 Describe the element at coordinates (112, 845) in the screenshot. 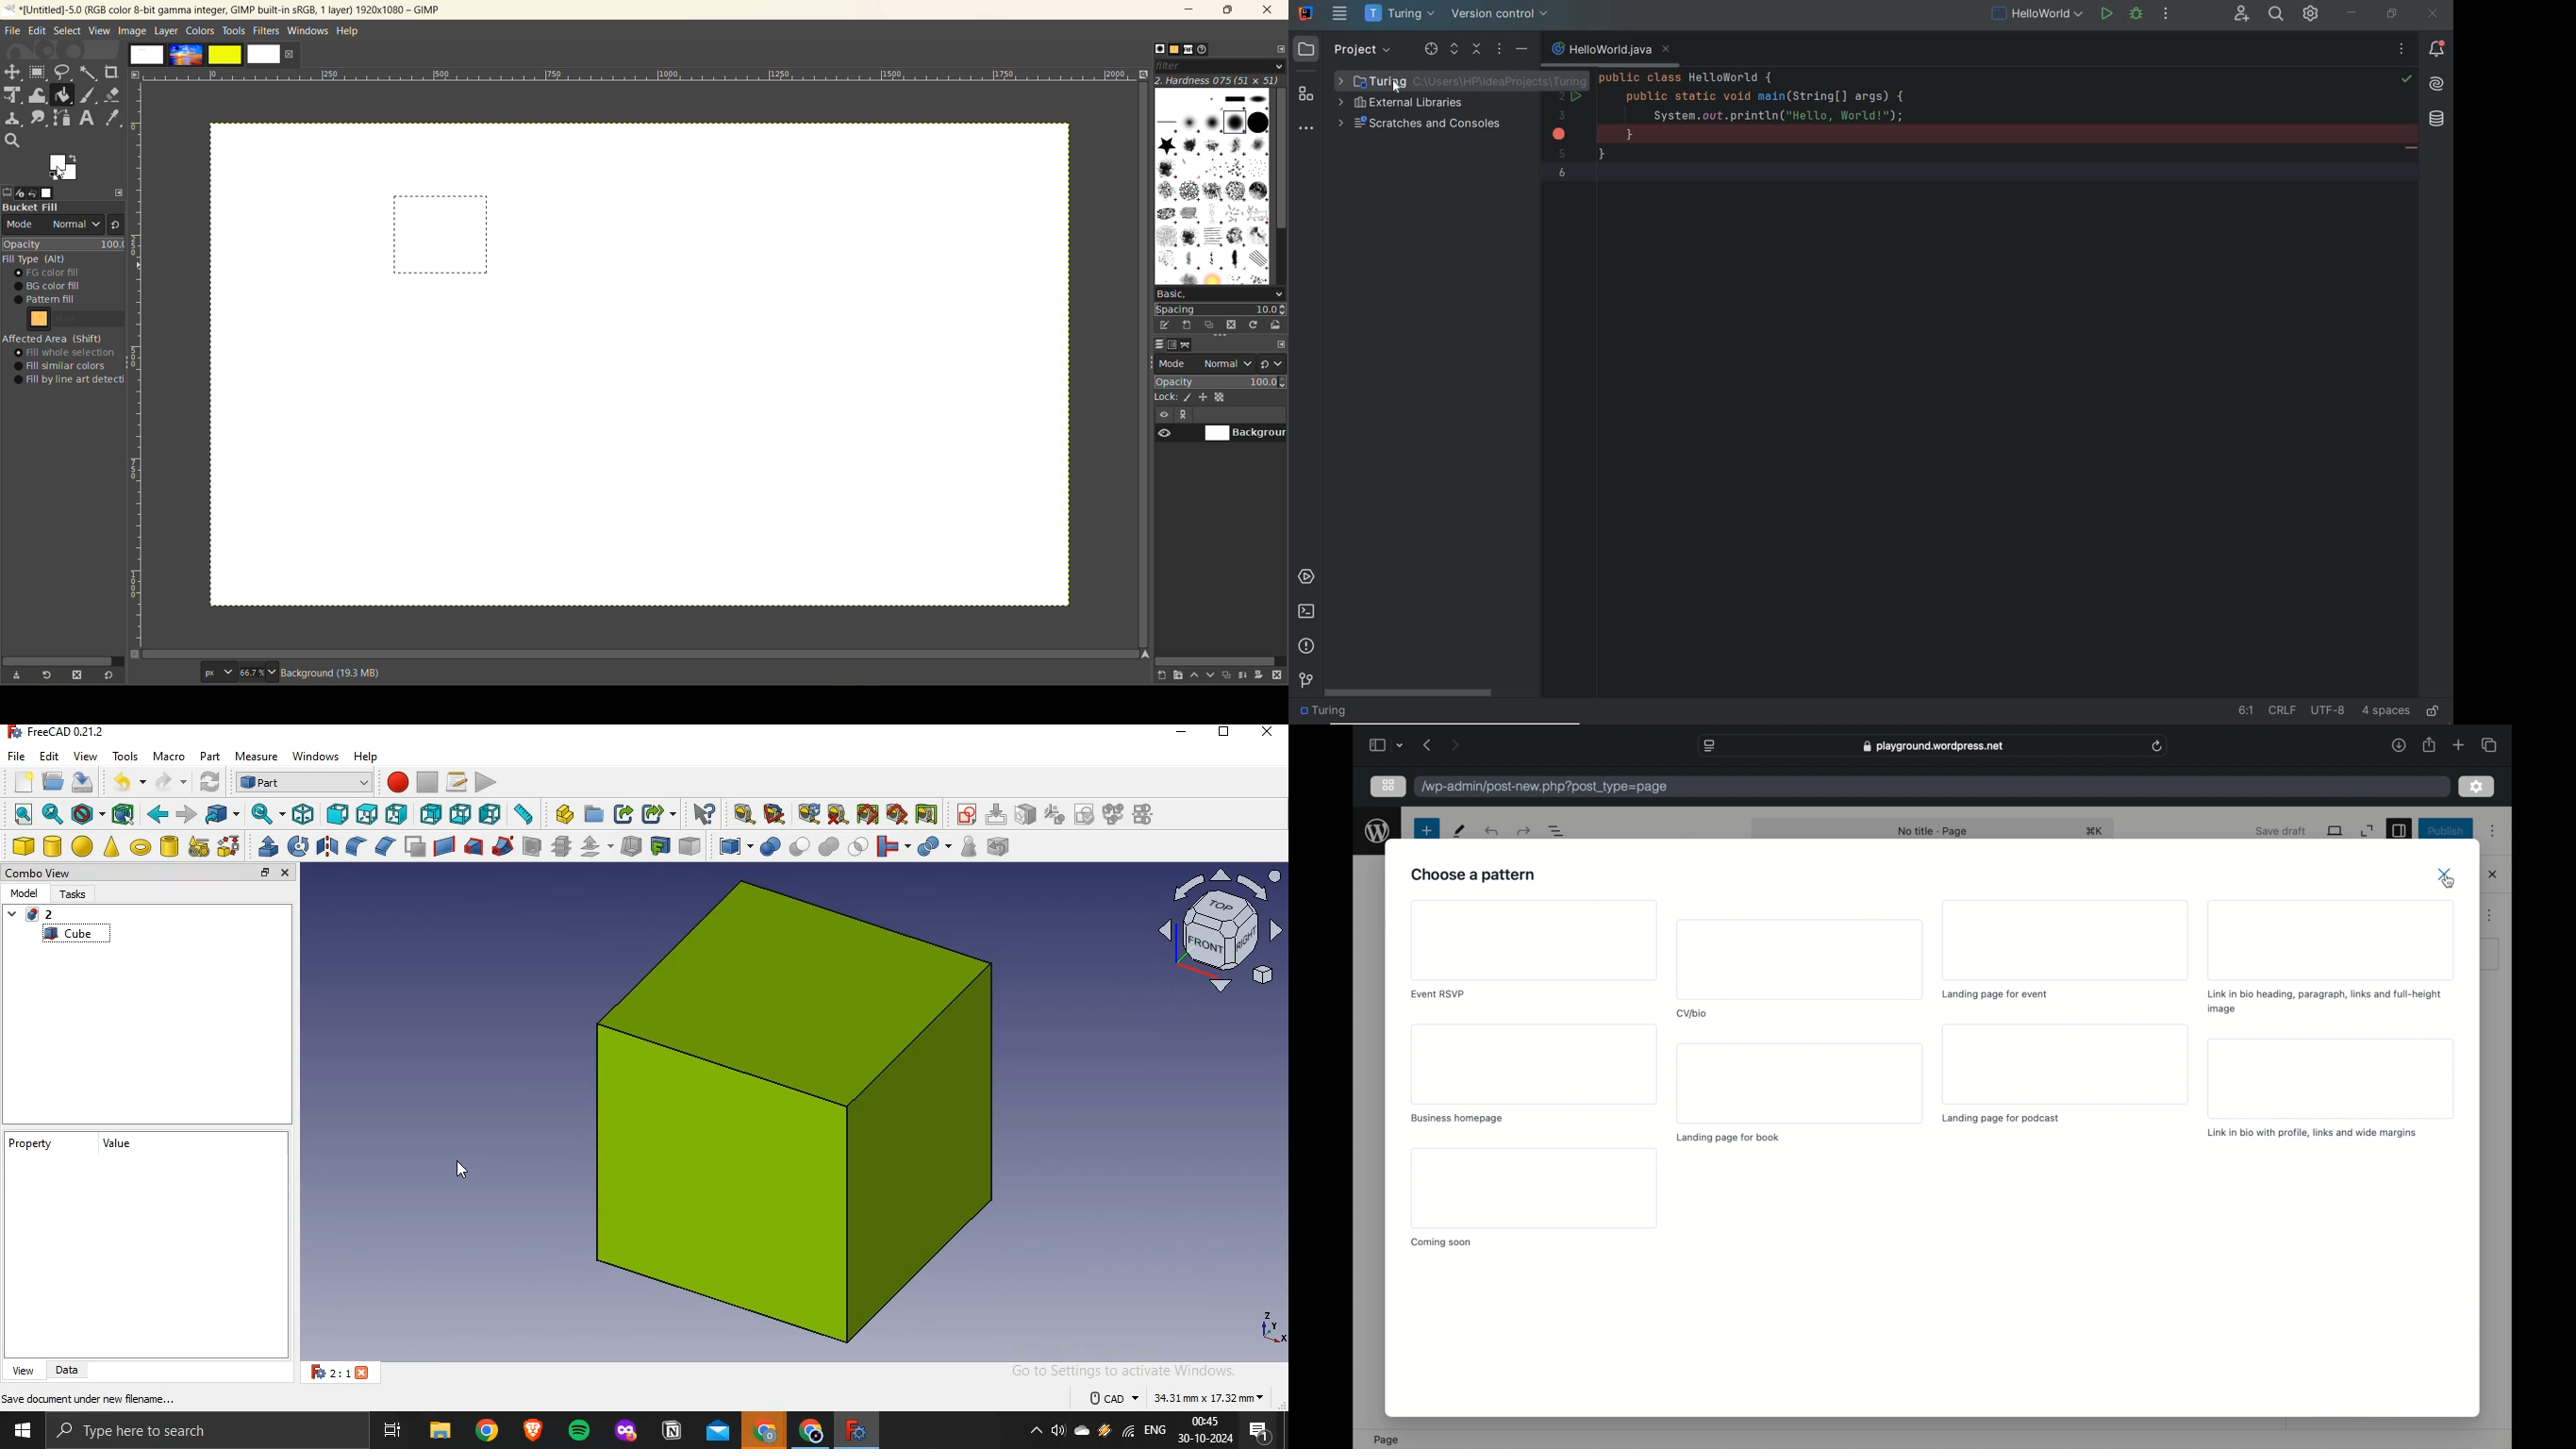

I see `cone` at that location.